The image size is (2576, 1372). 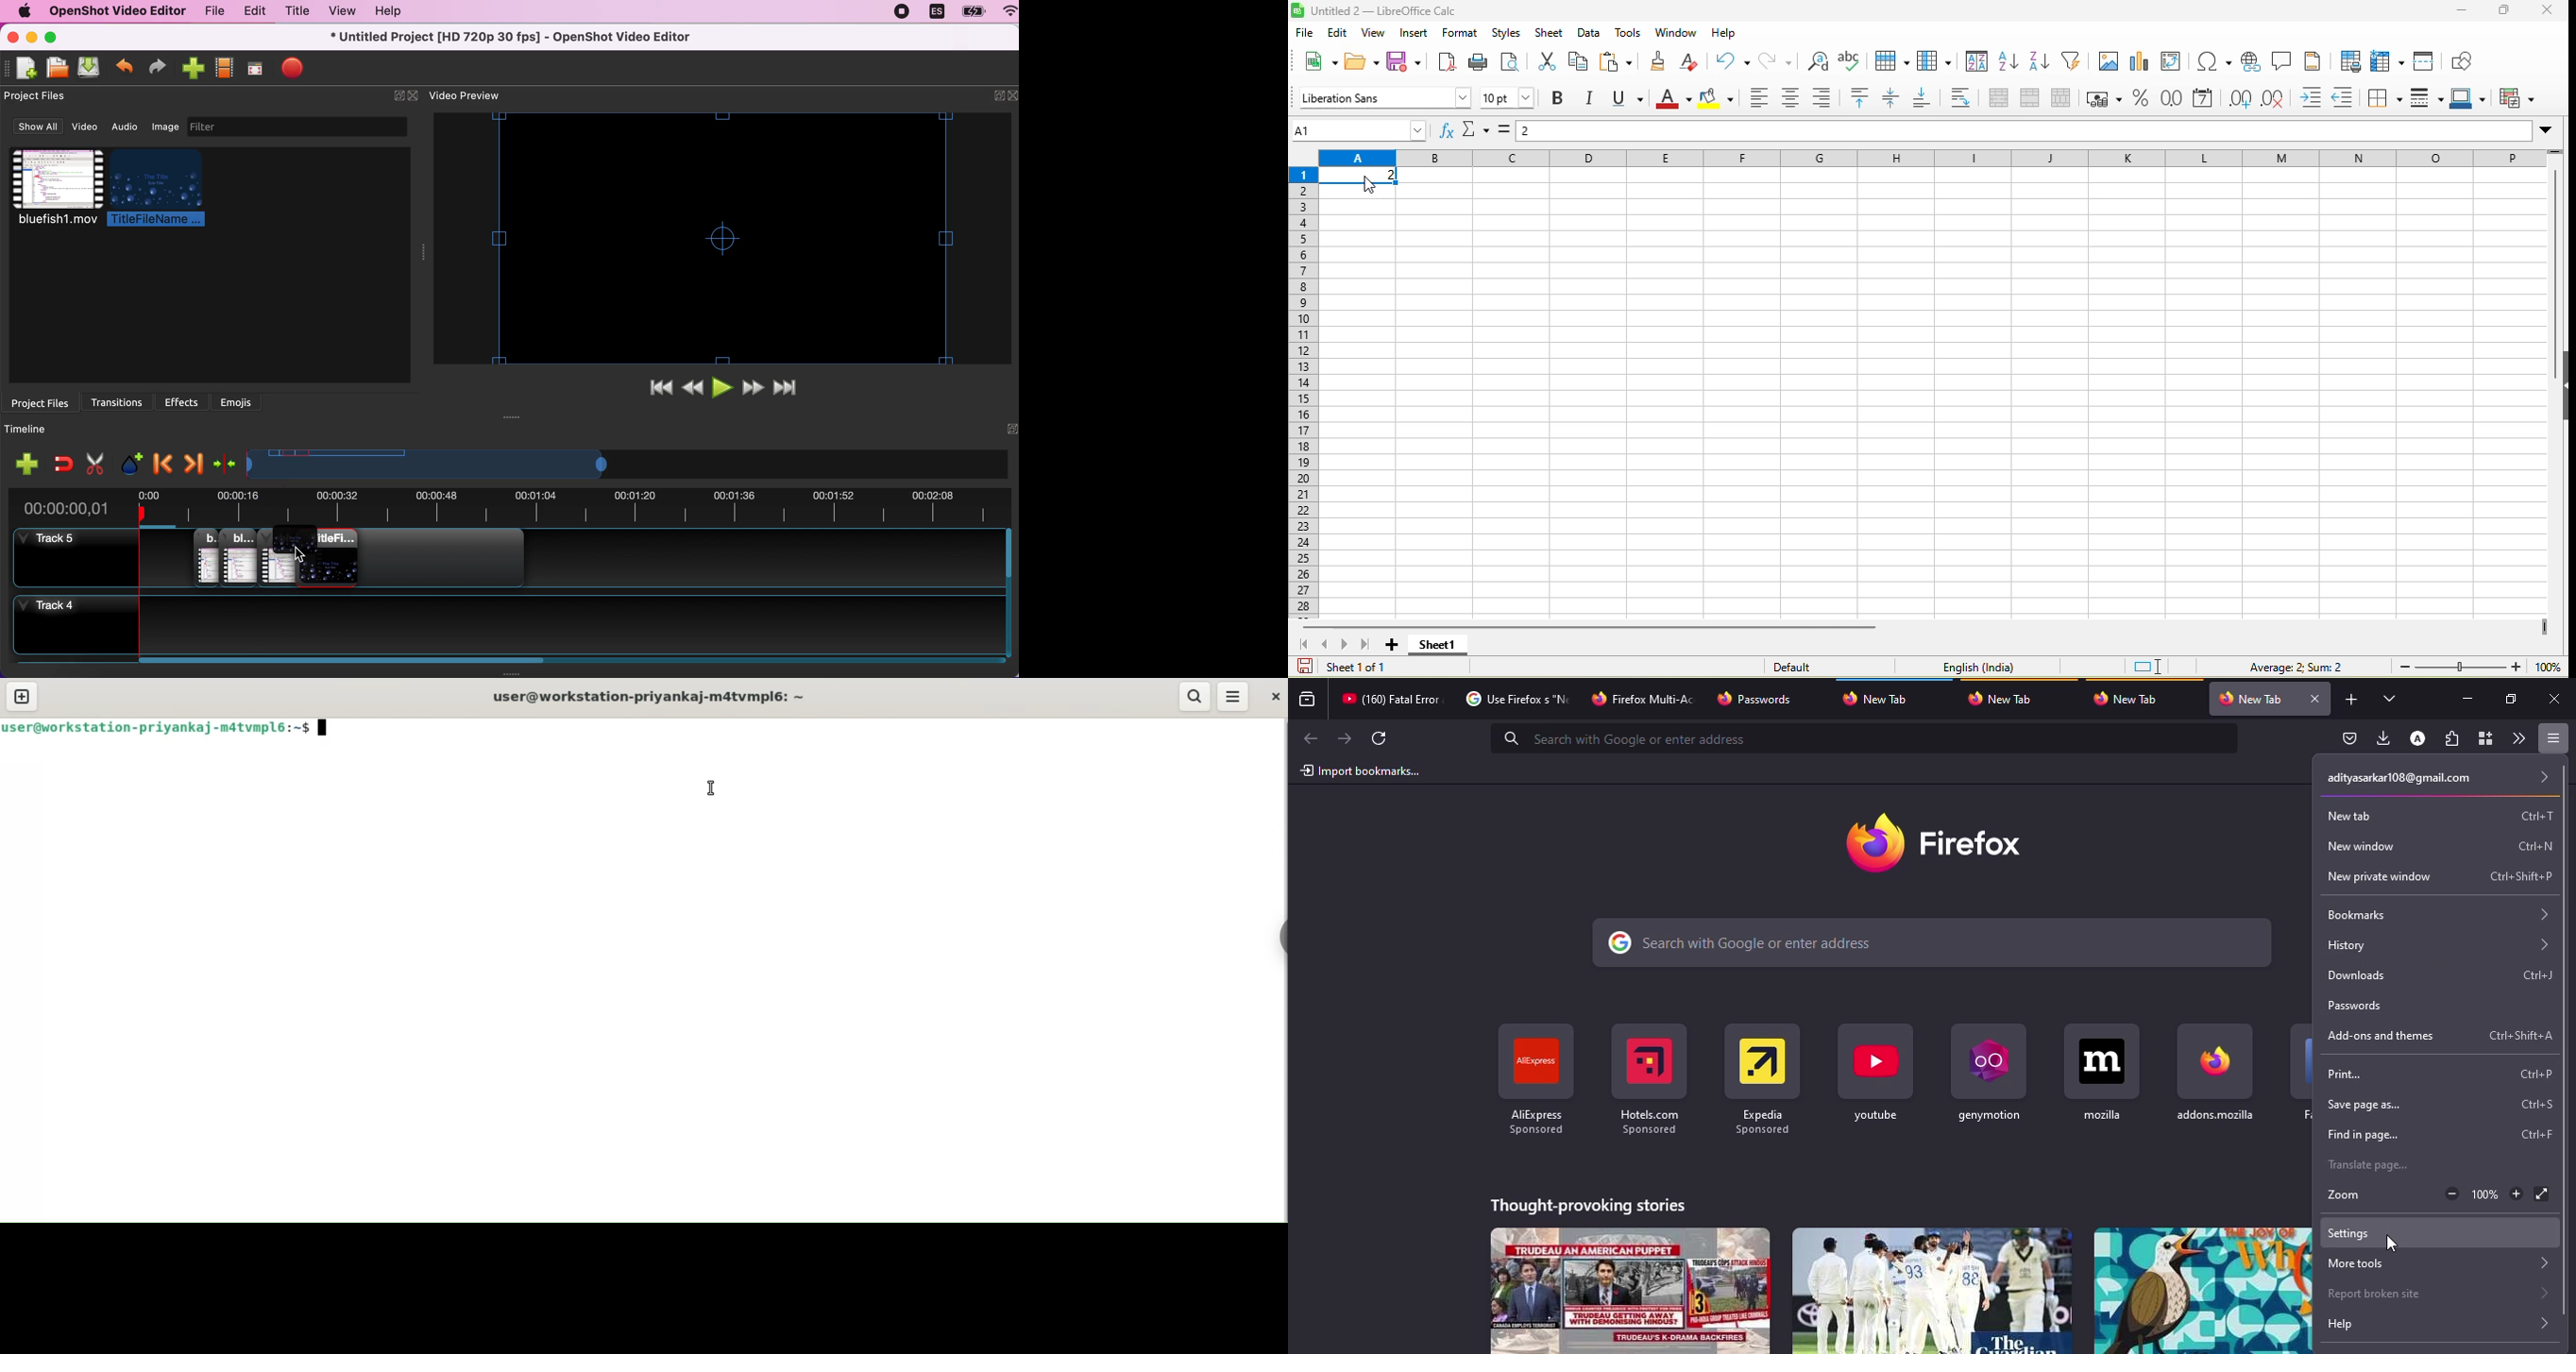 I want to click on add ons, so click(x=2379, y=1035).